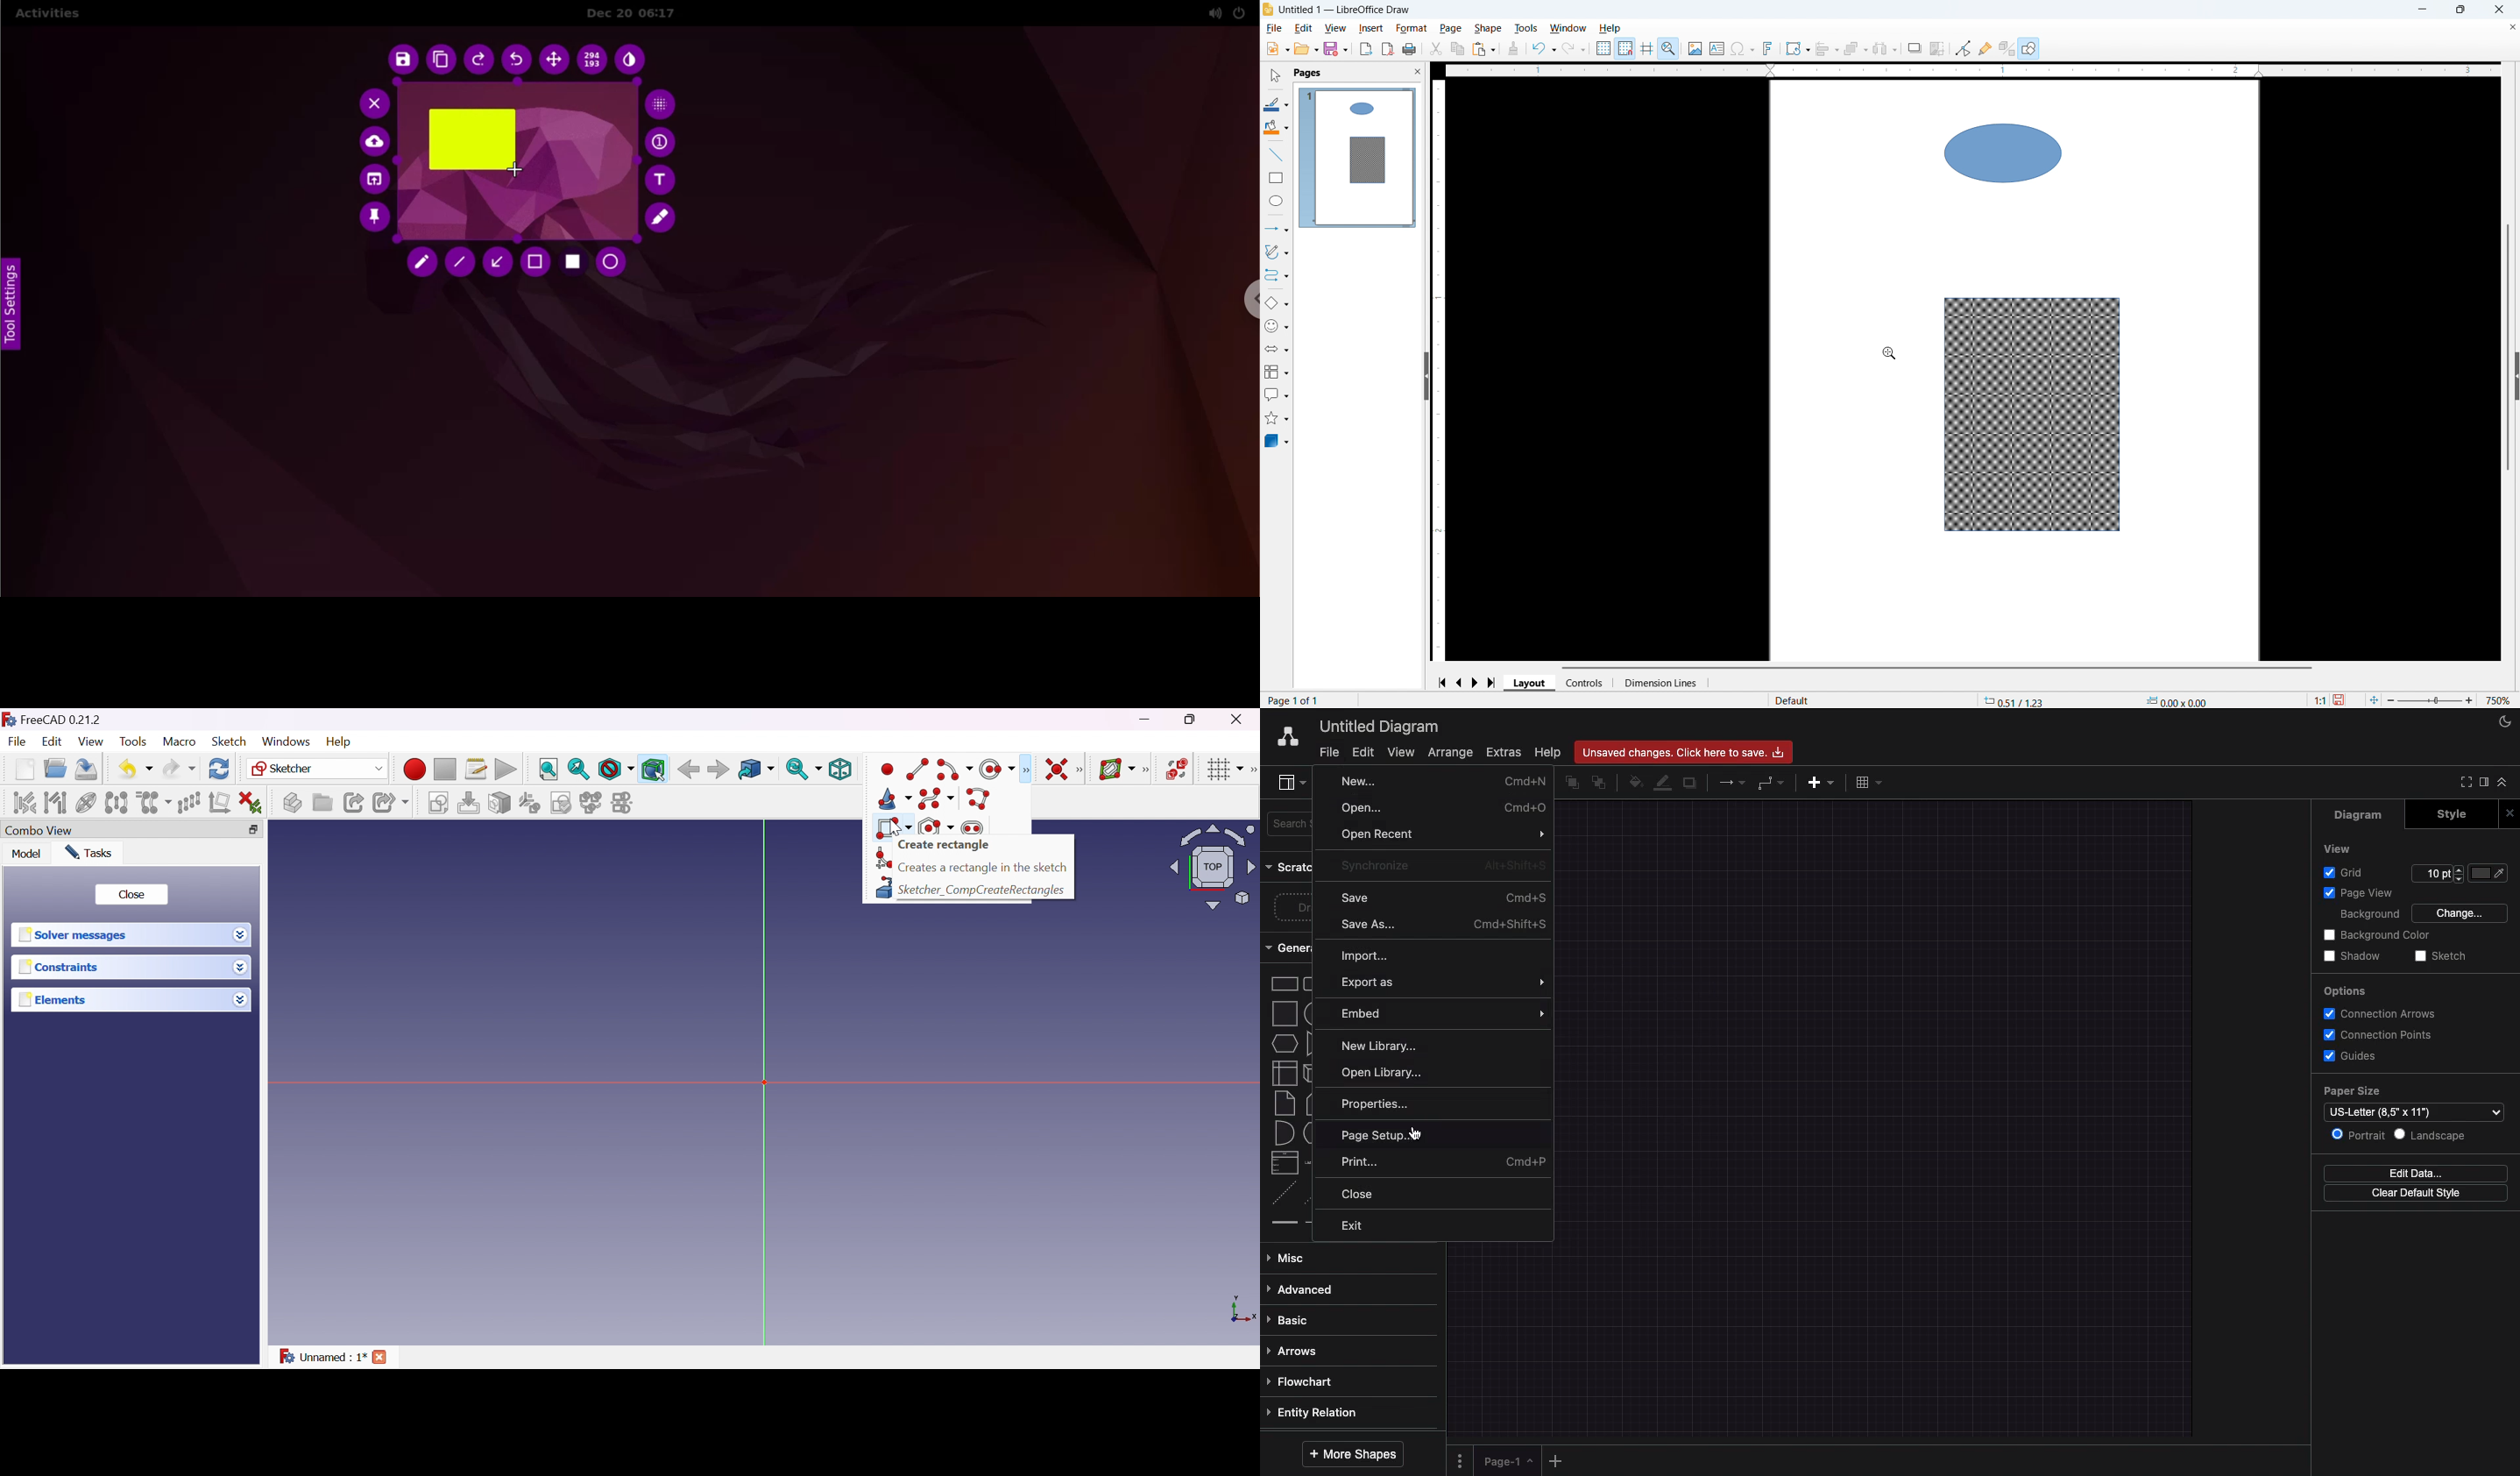 This screenshot has height=1484, width=2520. Describe the element at coordinates (1732, 783) in the screenshot. I see `Connection ` at that location.